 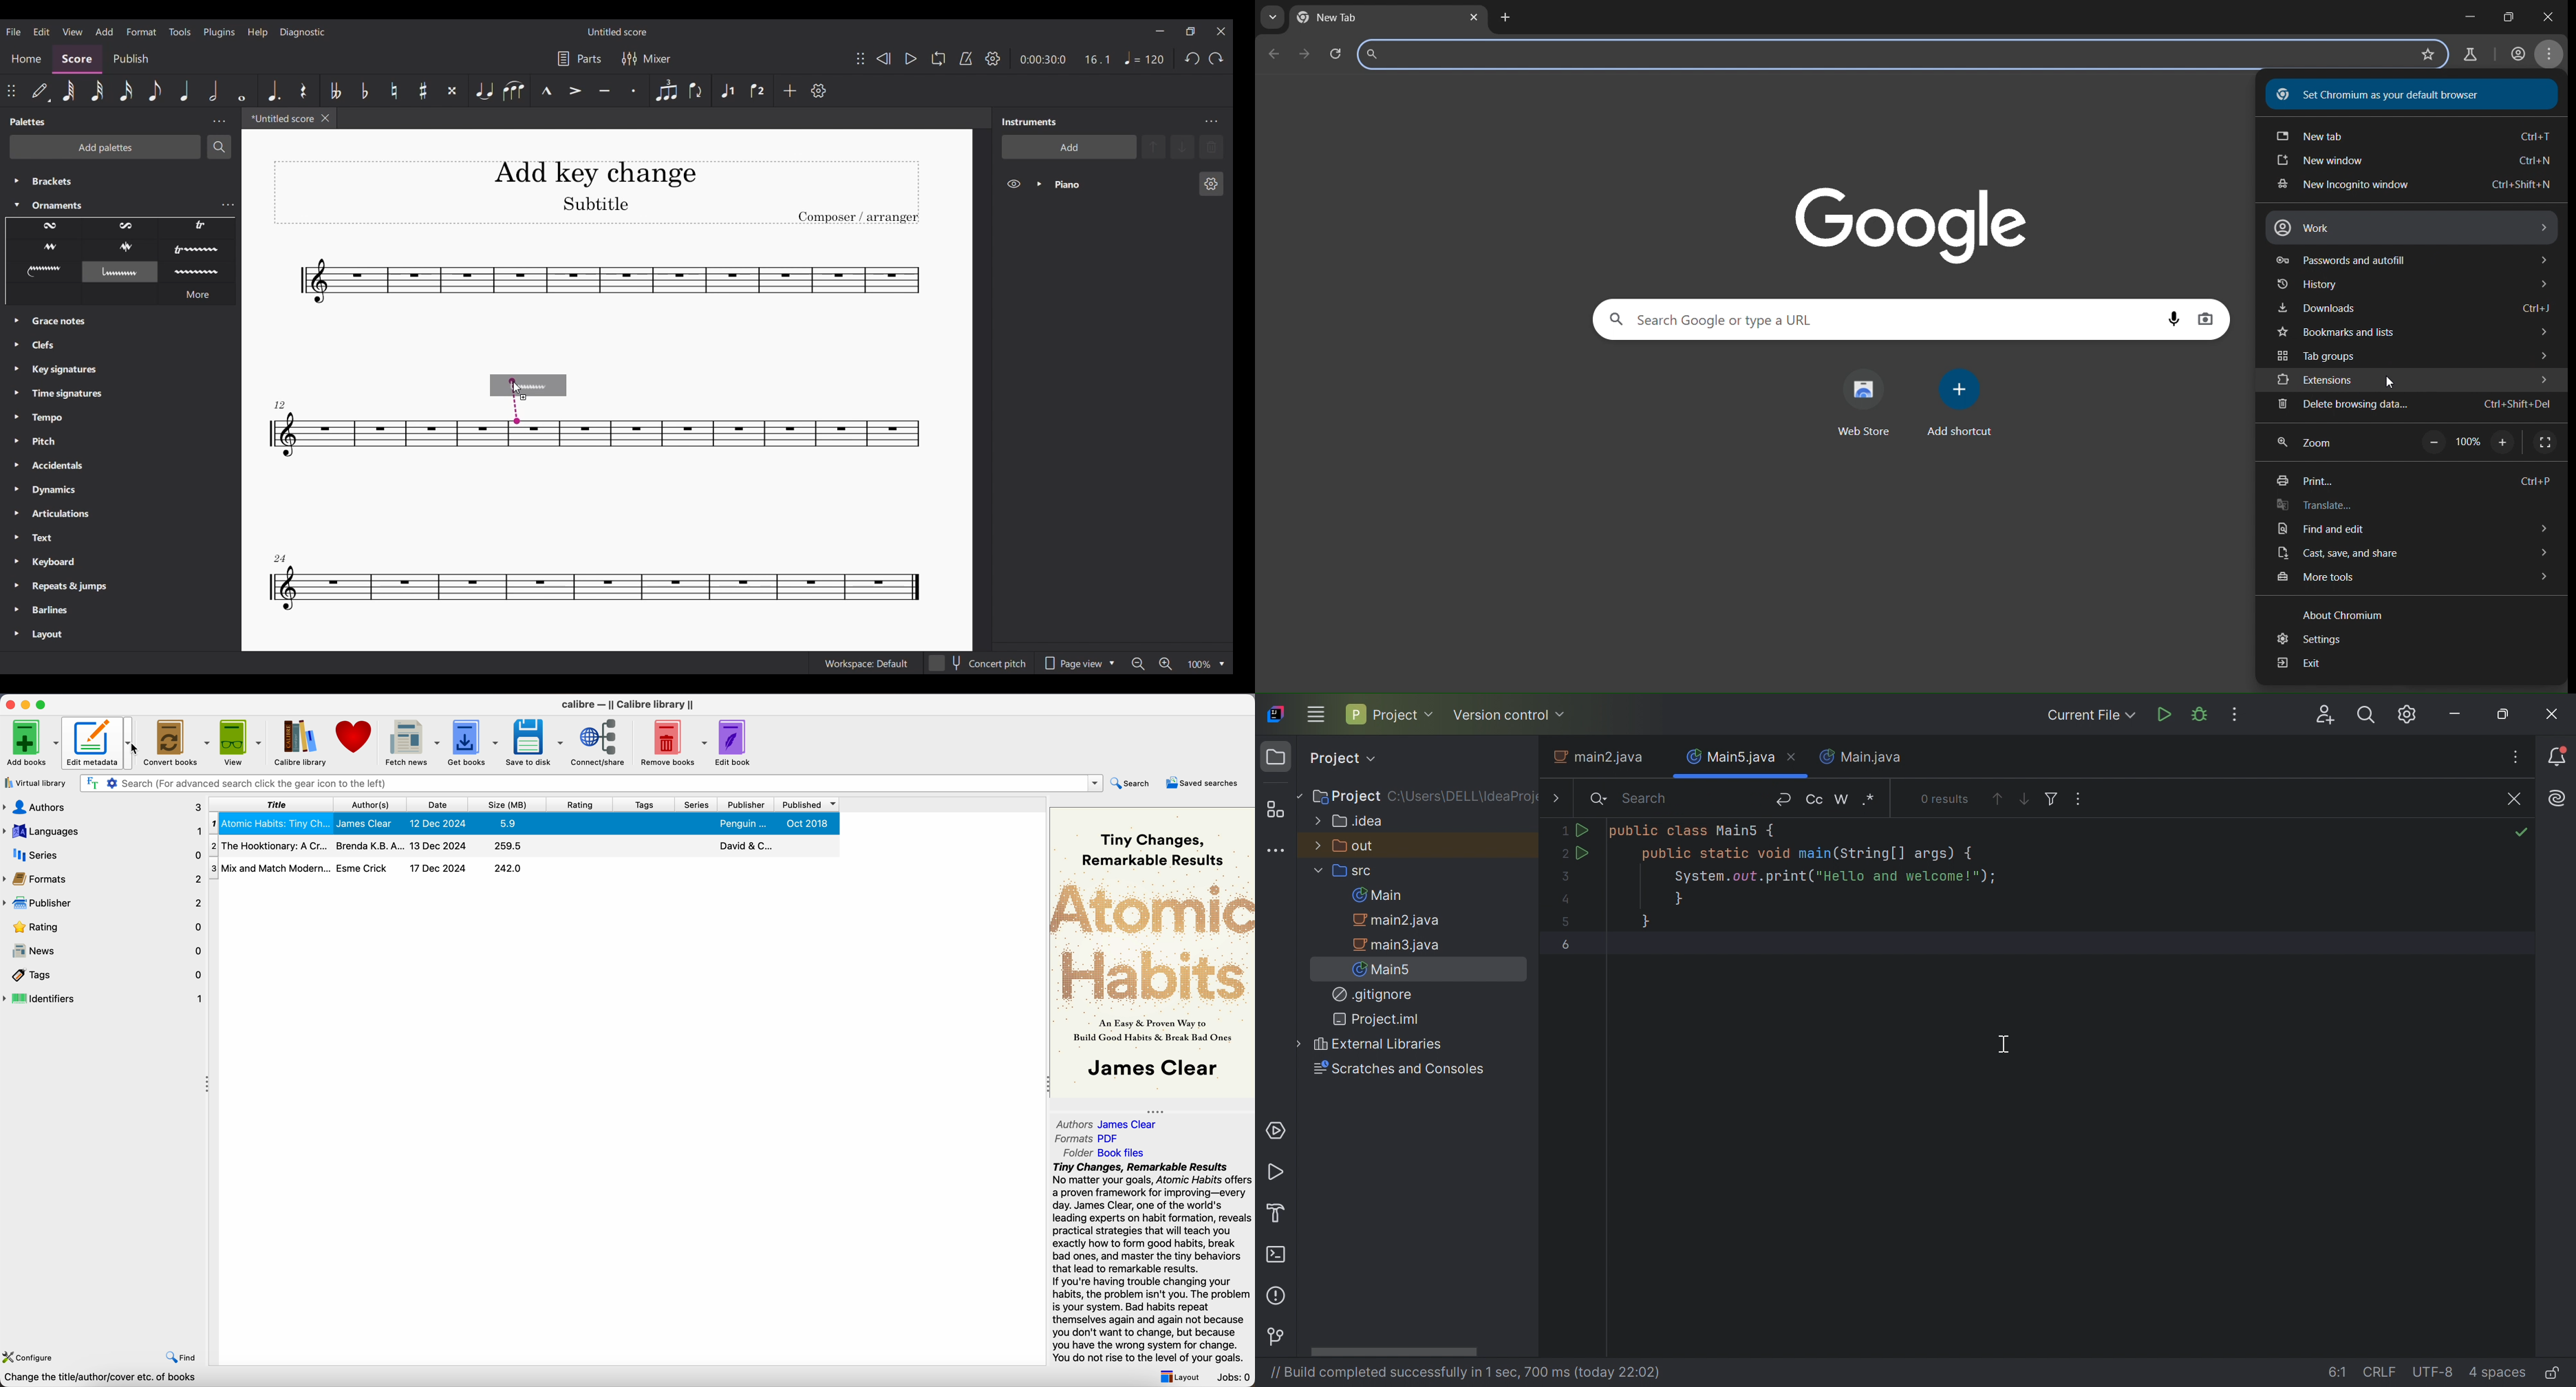 What do you see at coordinates (106, 949) in the screenshot?
I see `news` at bounding box center [106, 949].